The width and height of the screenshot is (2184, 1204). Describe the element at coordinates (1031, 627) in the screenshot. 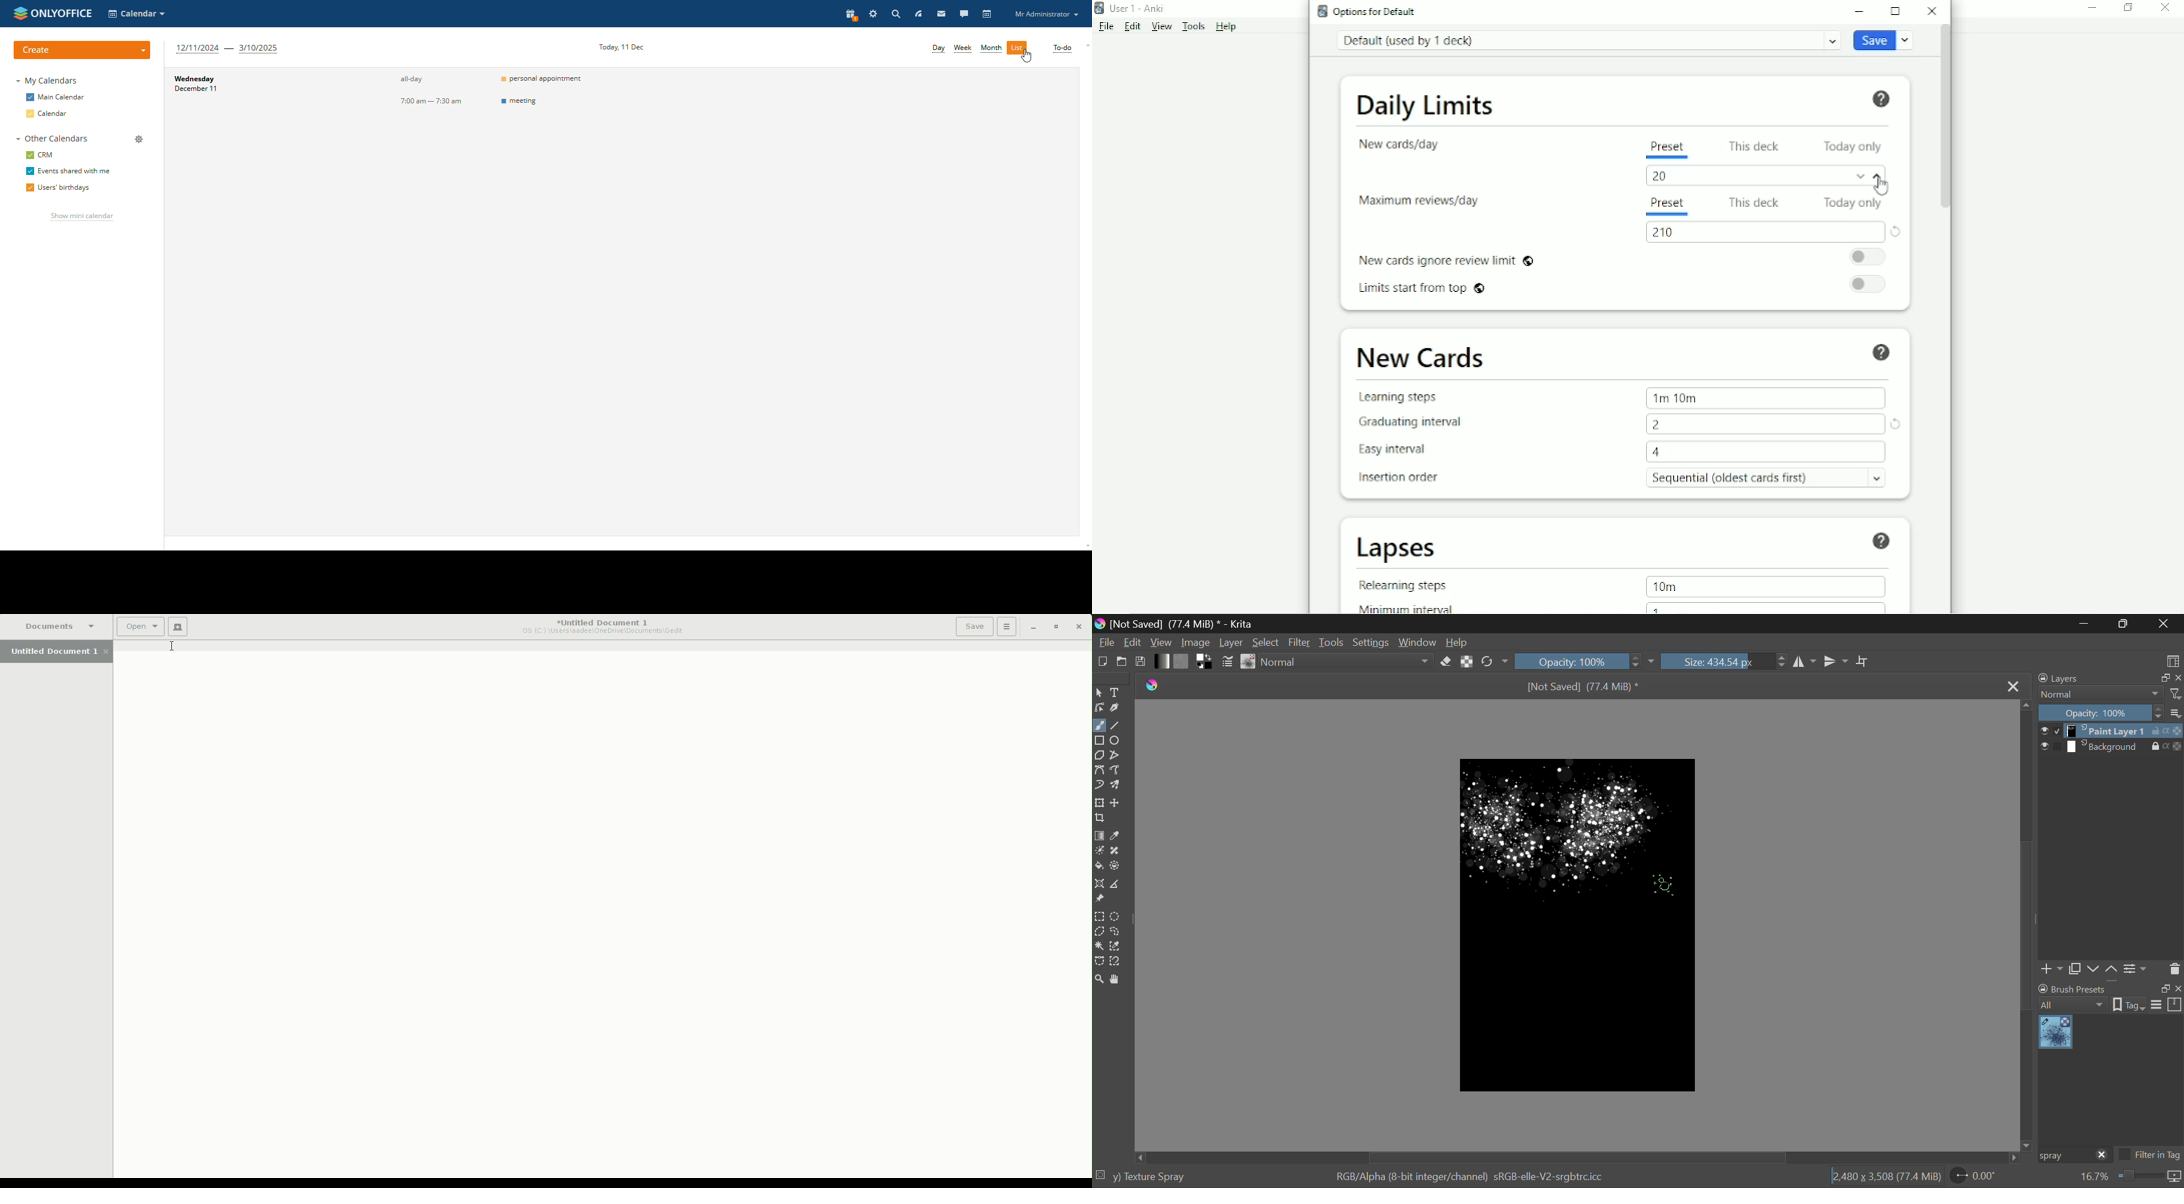

I see `Minimize` at that location.